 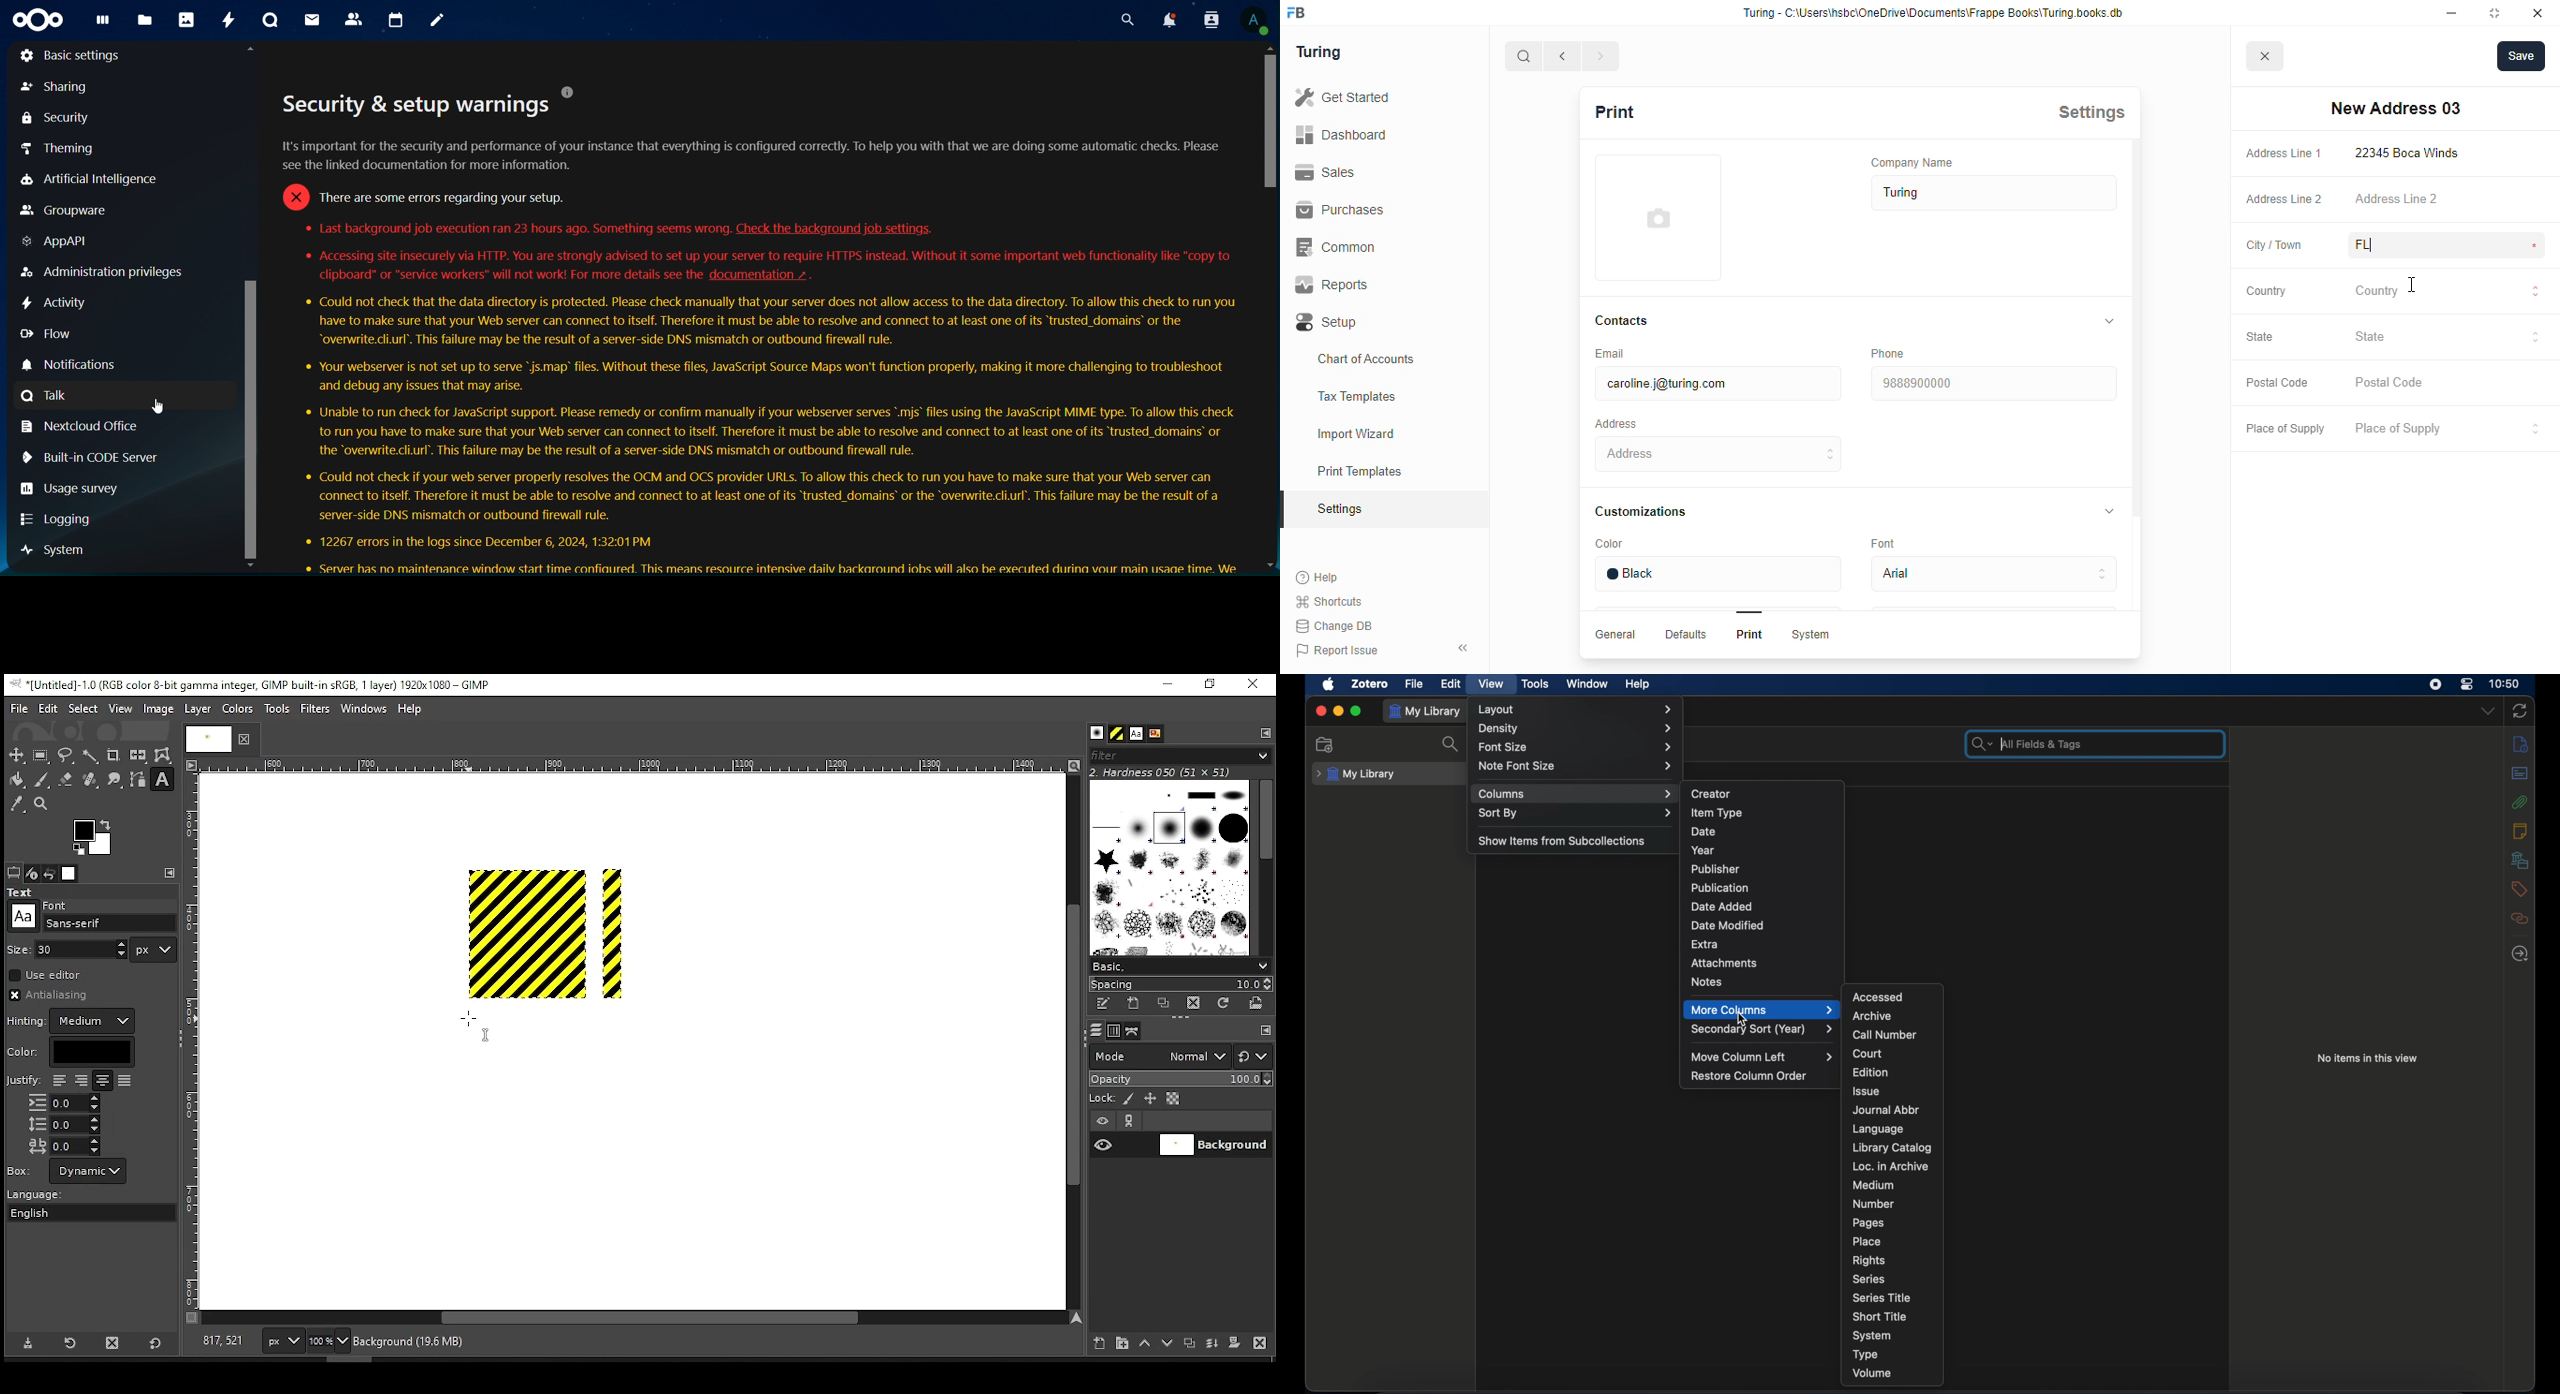 I want to click on text, so click(x=417, y=104).